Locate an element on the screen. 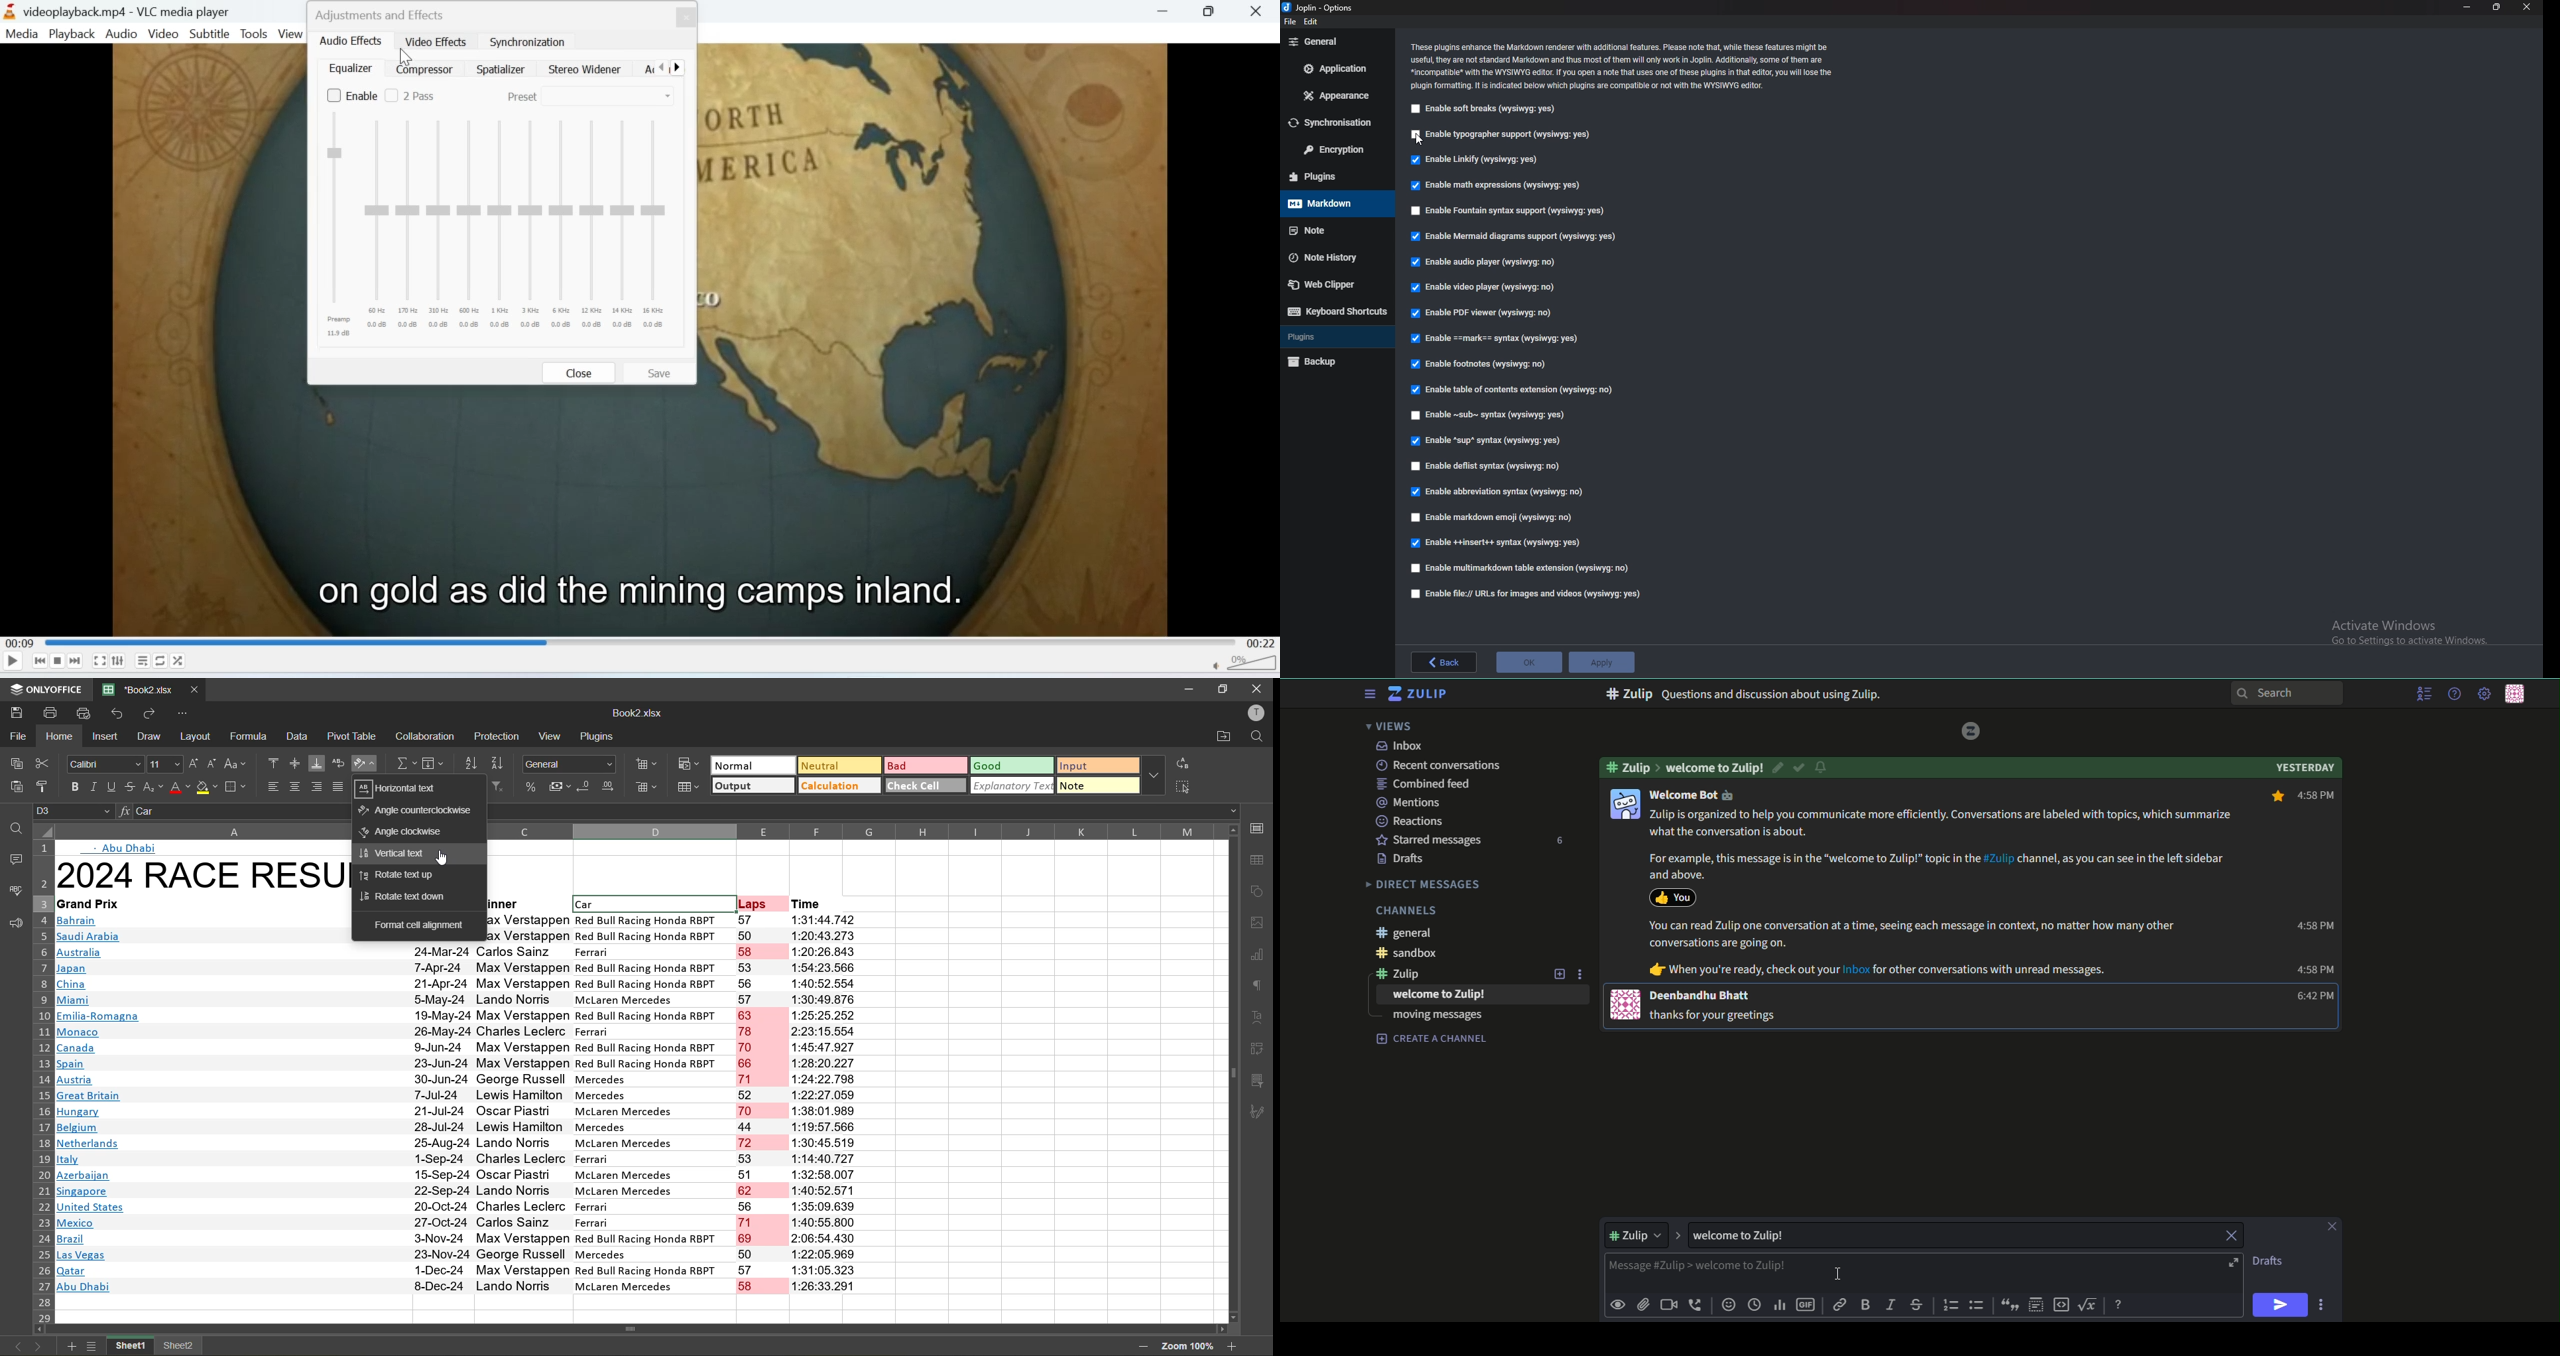 The width and height of the screenshot is (2576, 1372). file is located at coordinates (1291, 21).